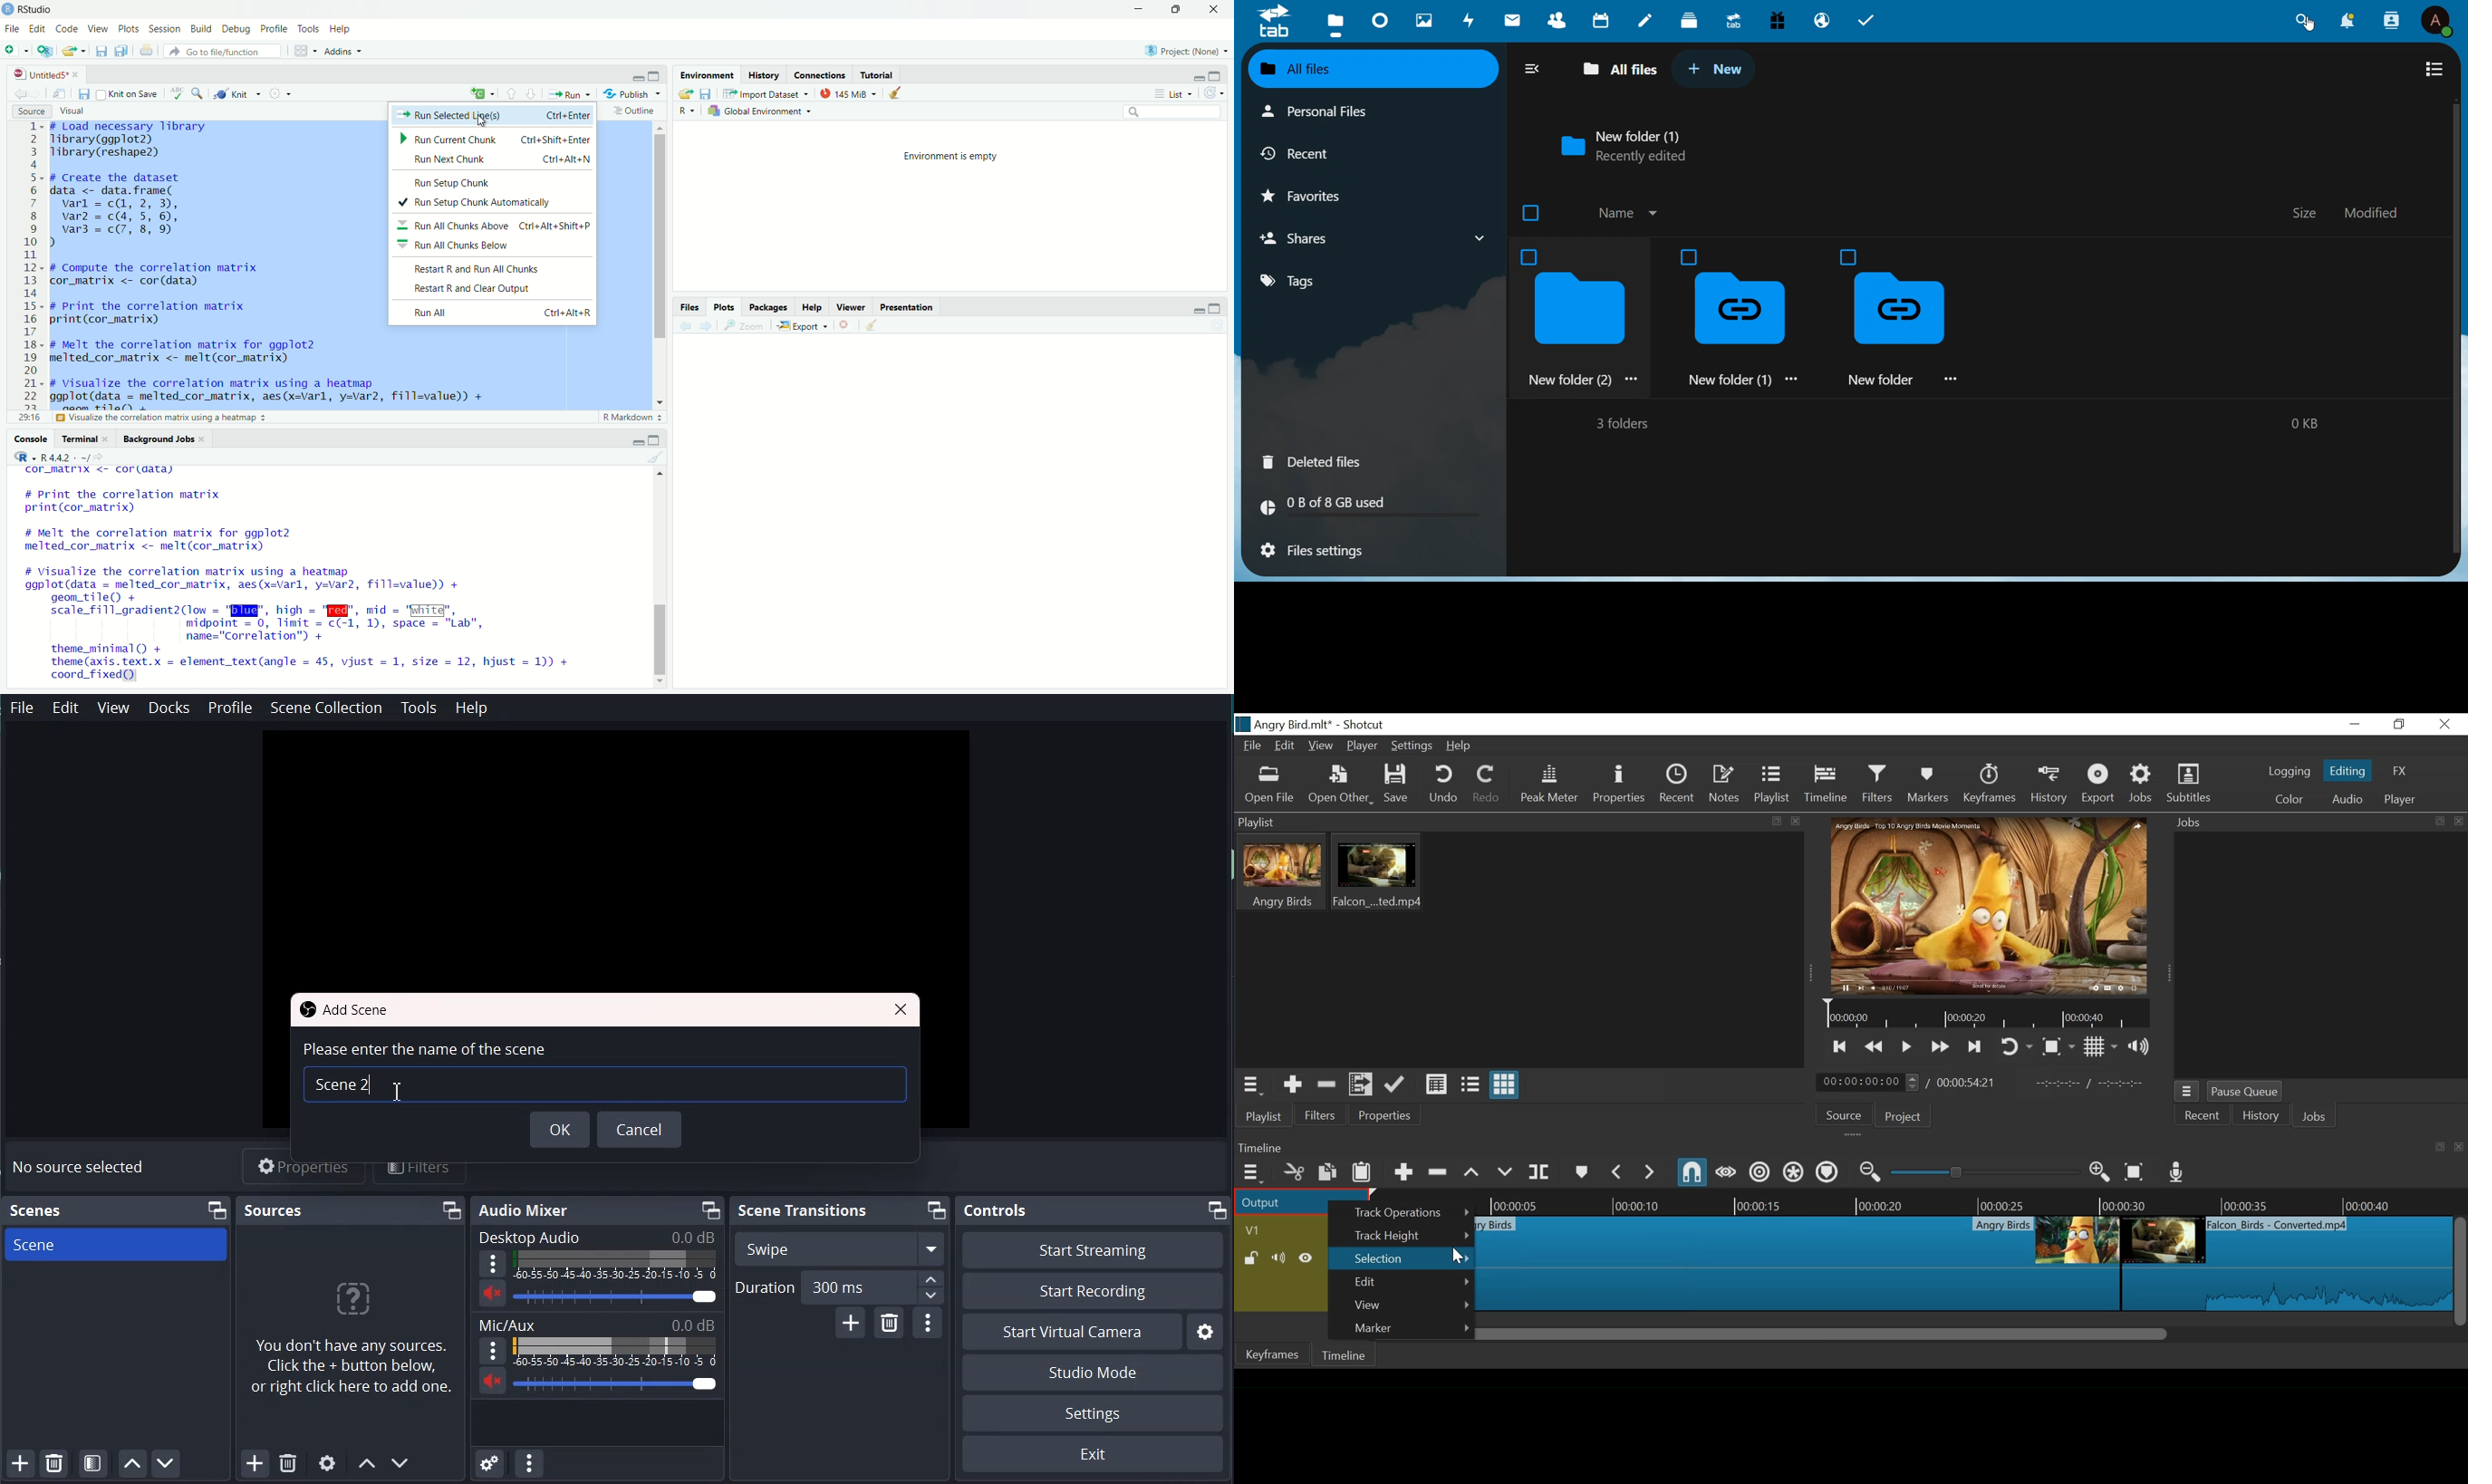 This screenshot has height=1484, width=2492. What do you see at coordinates (1253, 746) in the screenshot?
I see `File` at bounding box center [1253, 746].